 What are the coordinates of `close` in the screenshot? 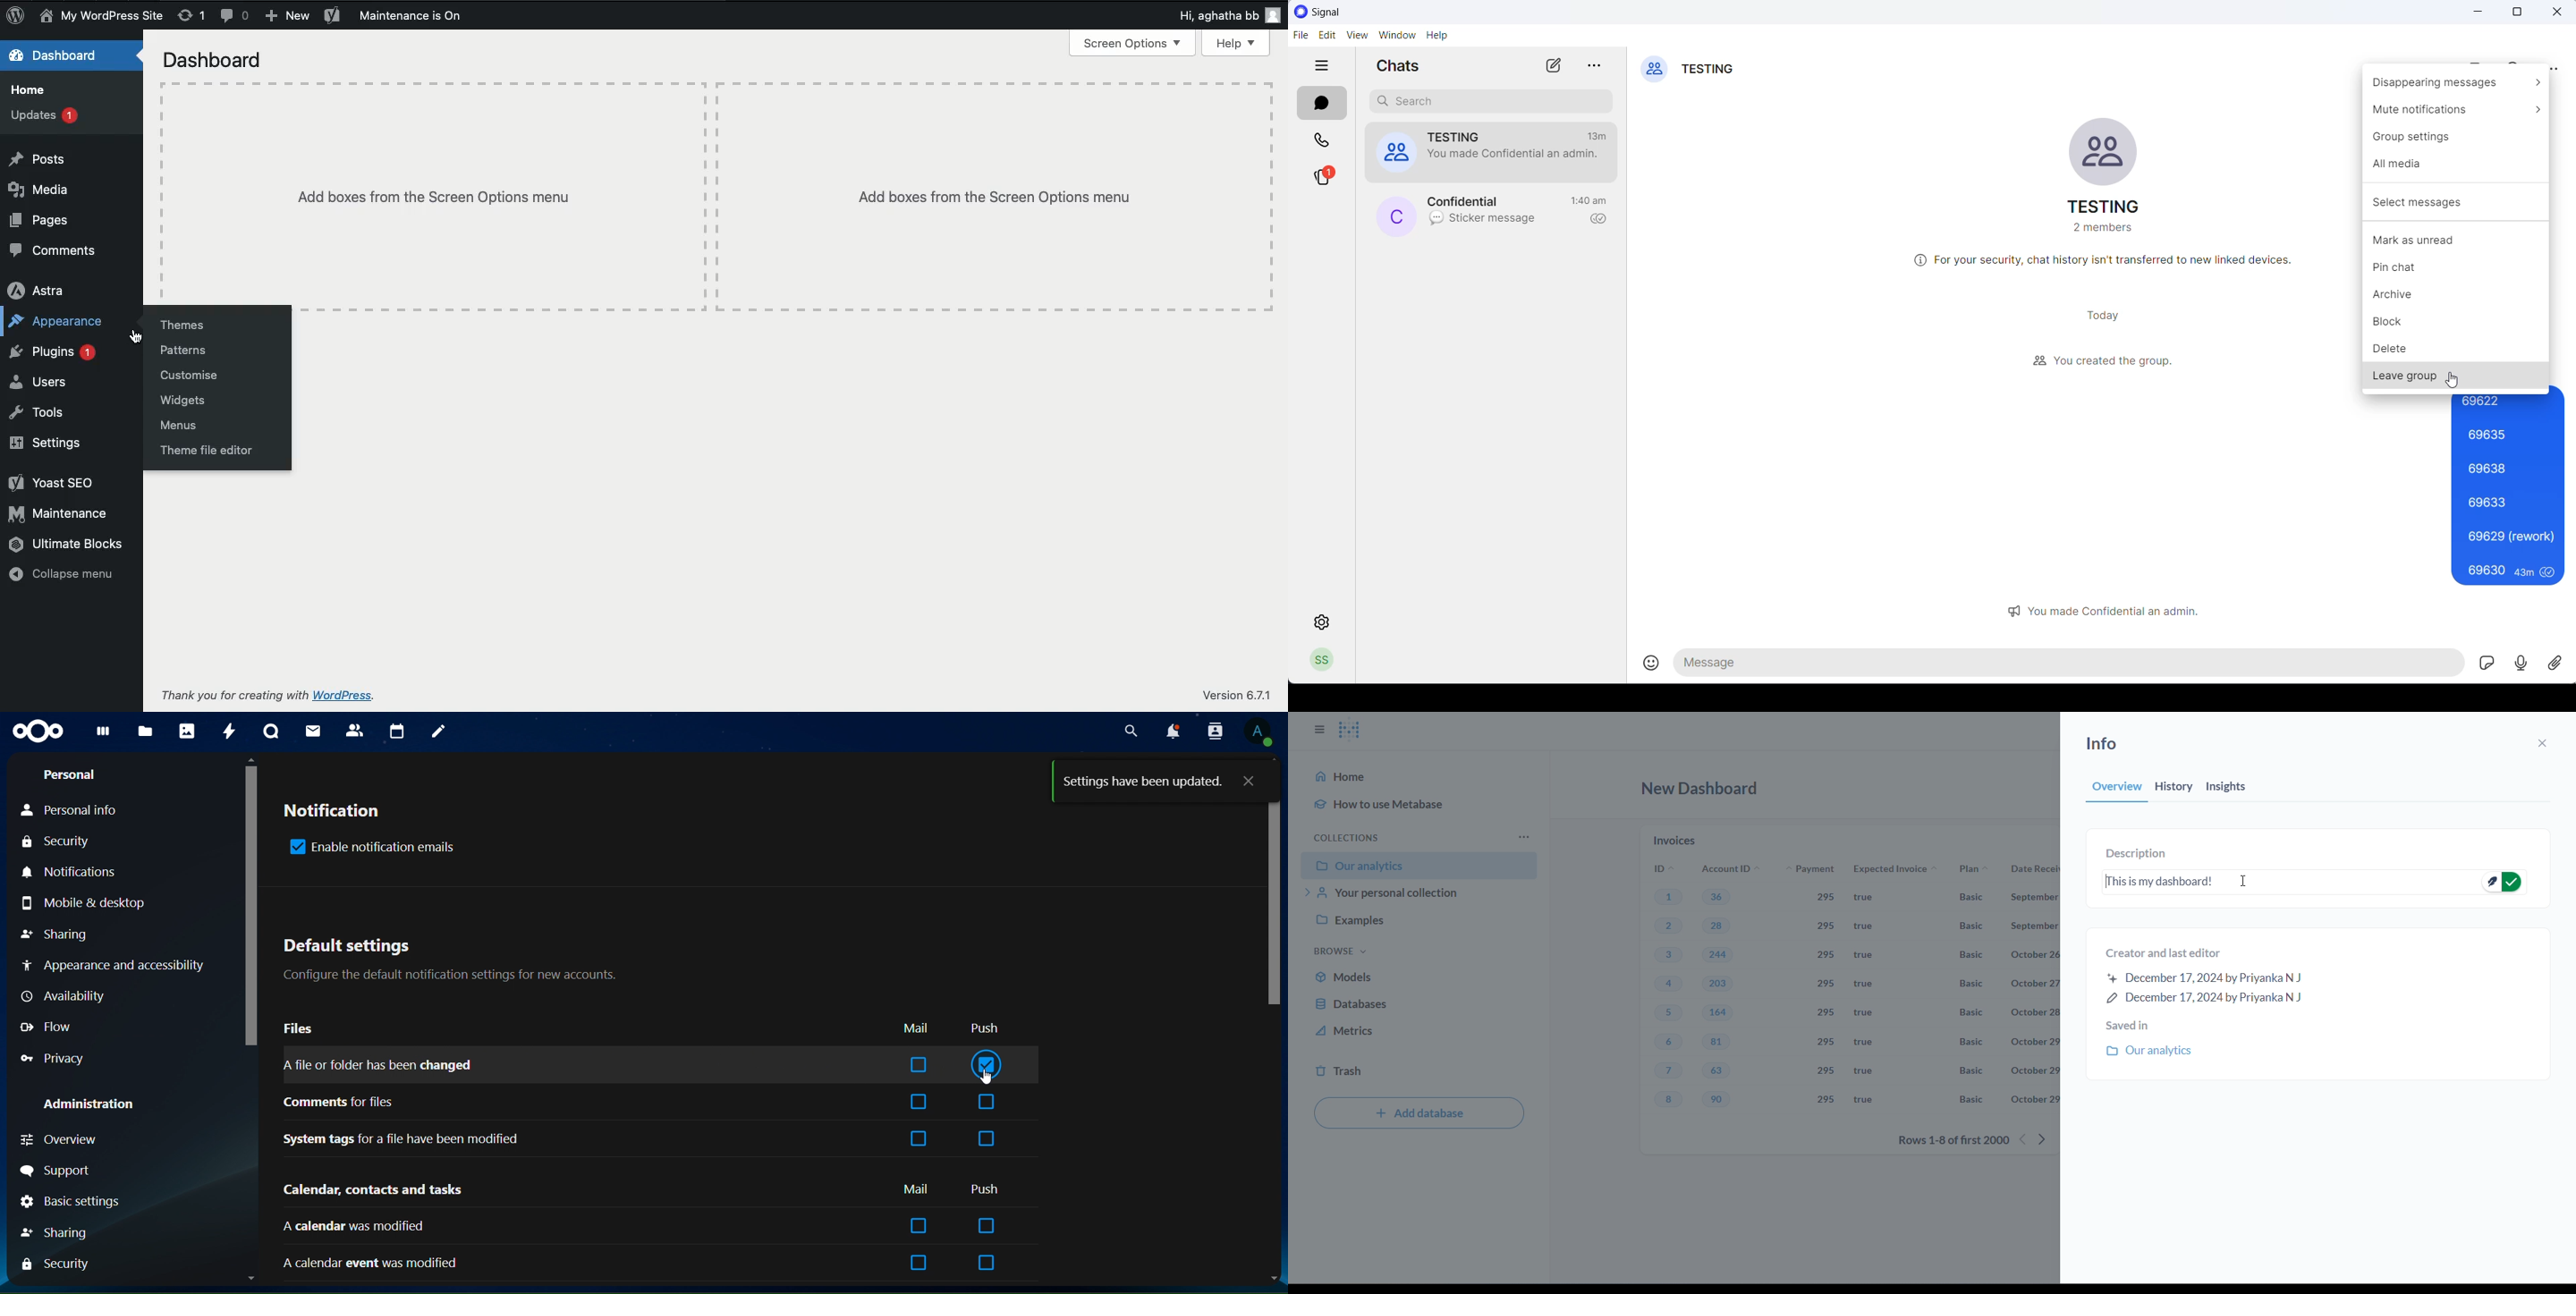 It's located at (2560, 13).